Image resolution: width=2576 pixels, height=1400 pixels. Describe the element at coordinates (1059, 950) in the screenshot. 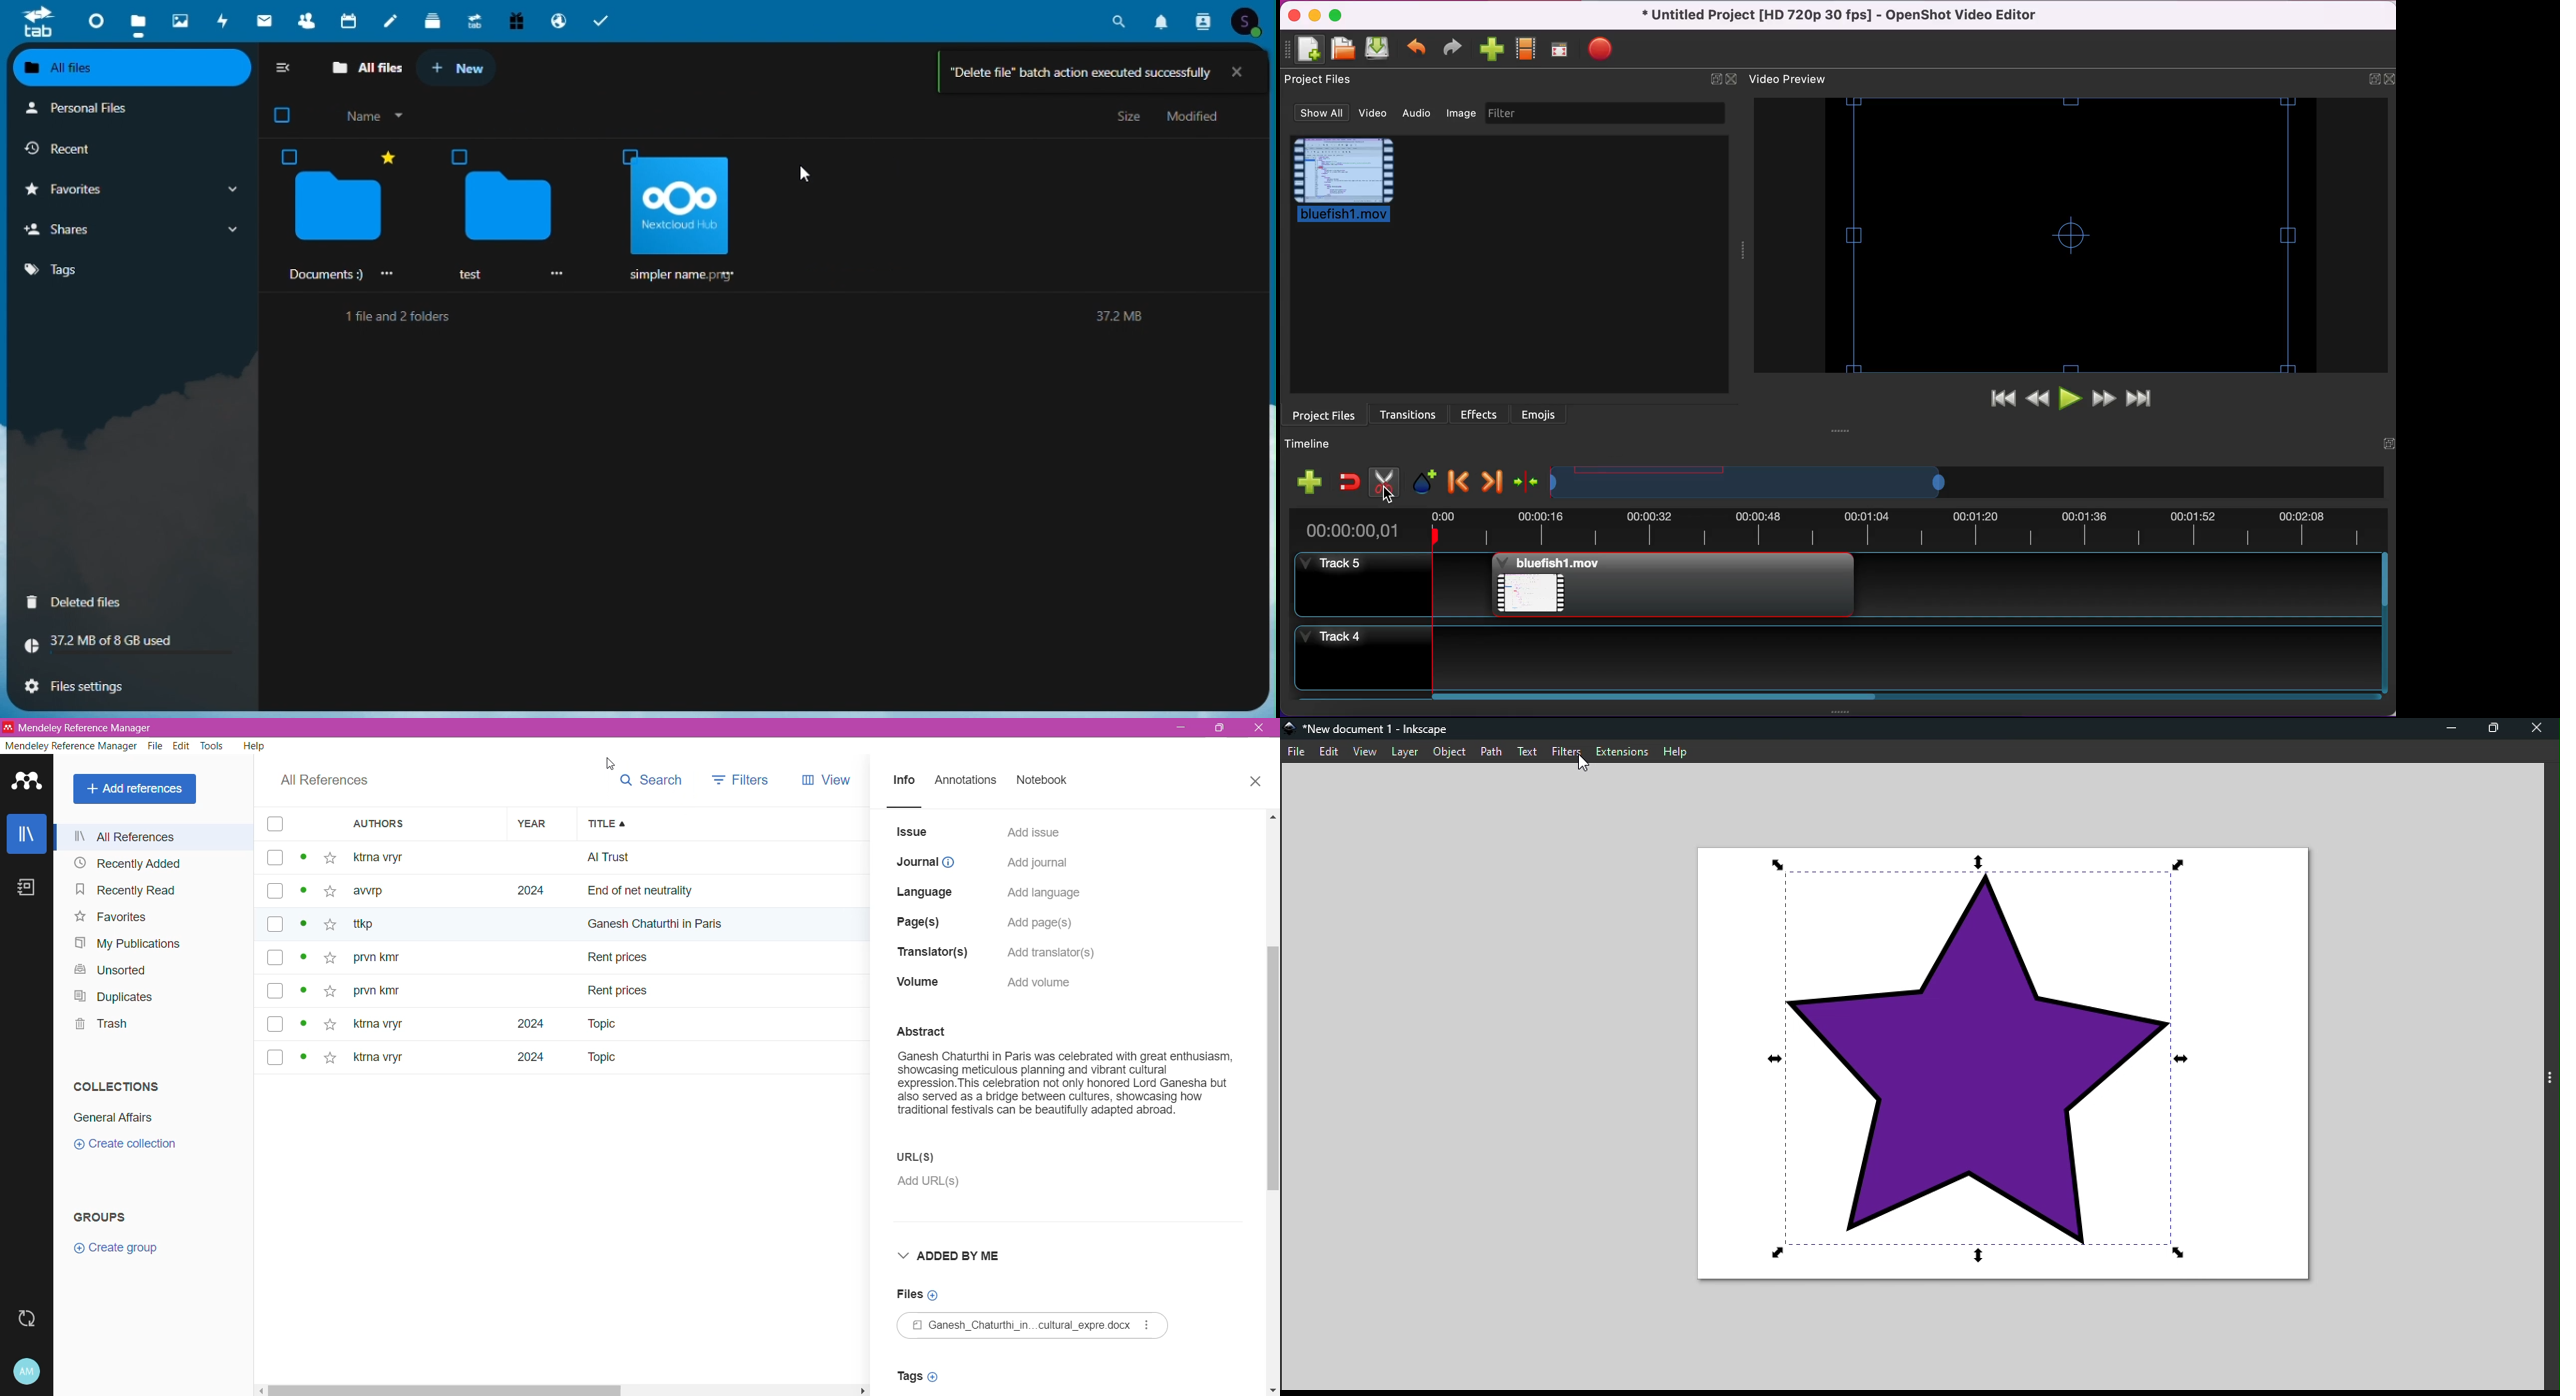

I see `Click to add translators` at that location.